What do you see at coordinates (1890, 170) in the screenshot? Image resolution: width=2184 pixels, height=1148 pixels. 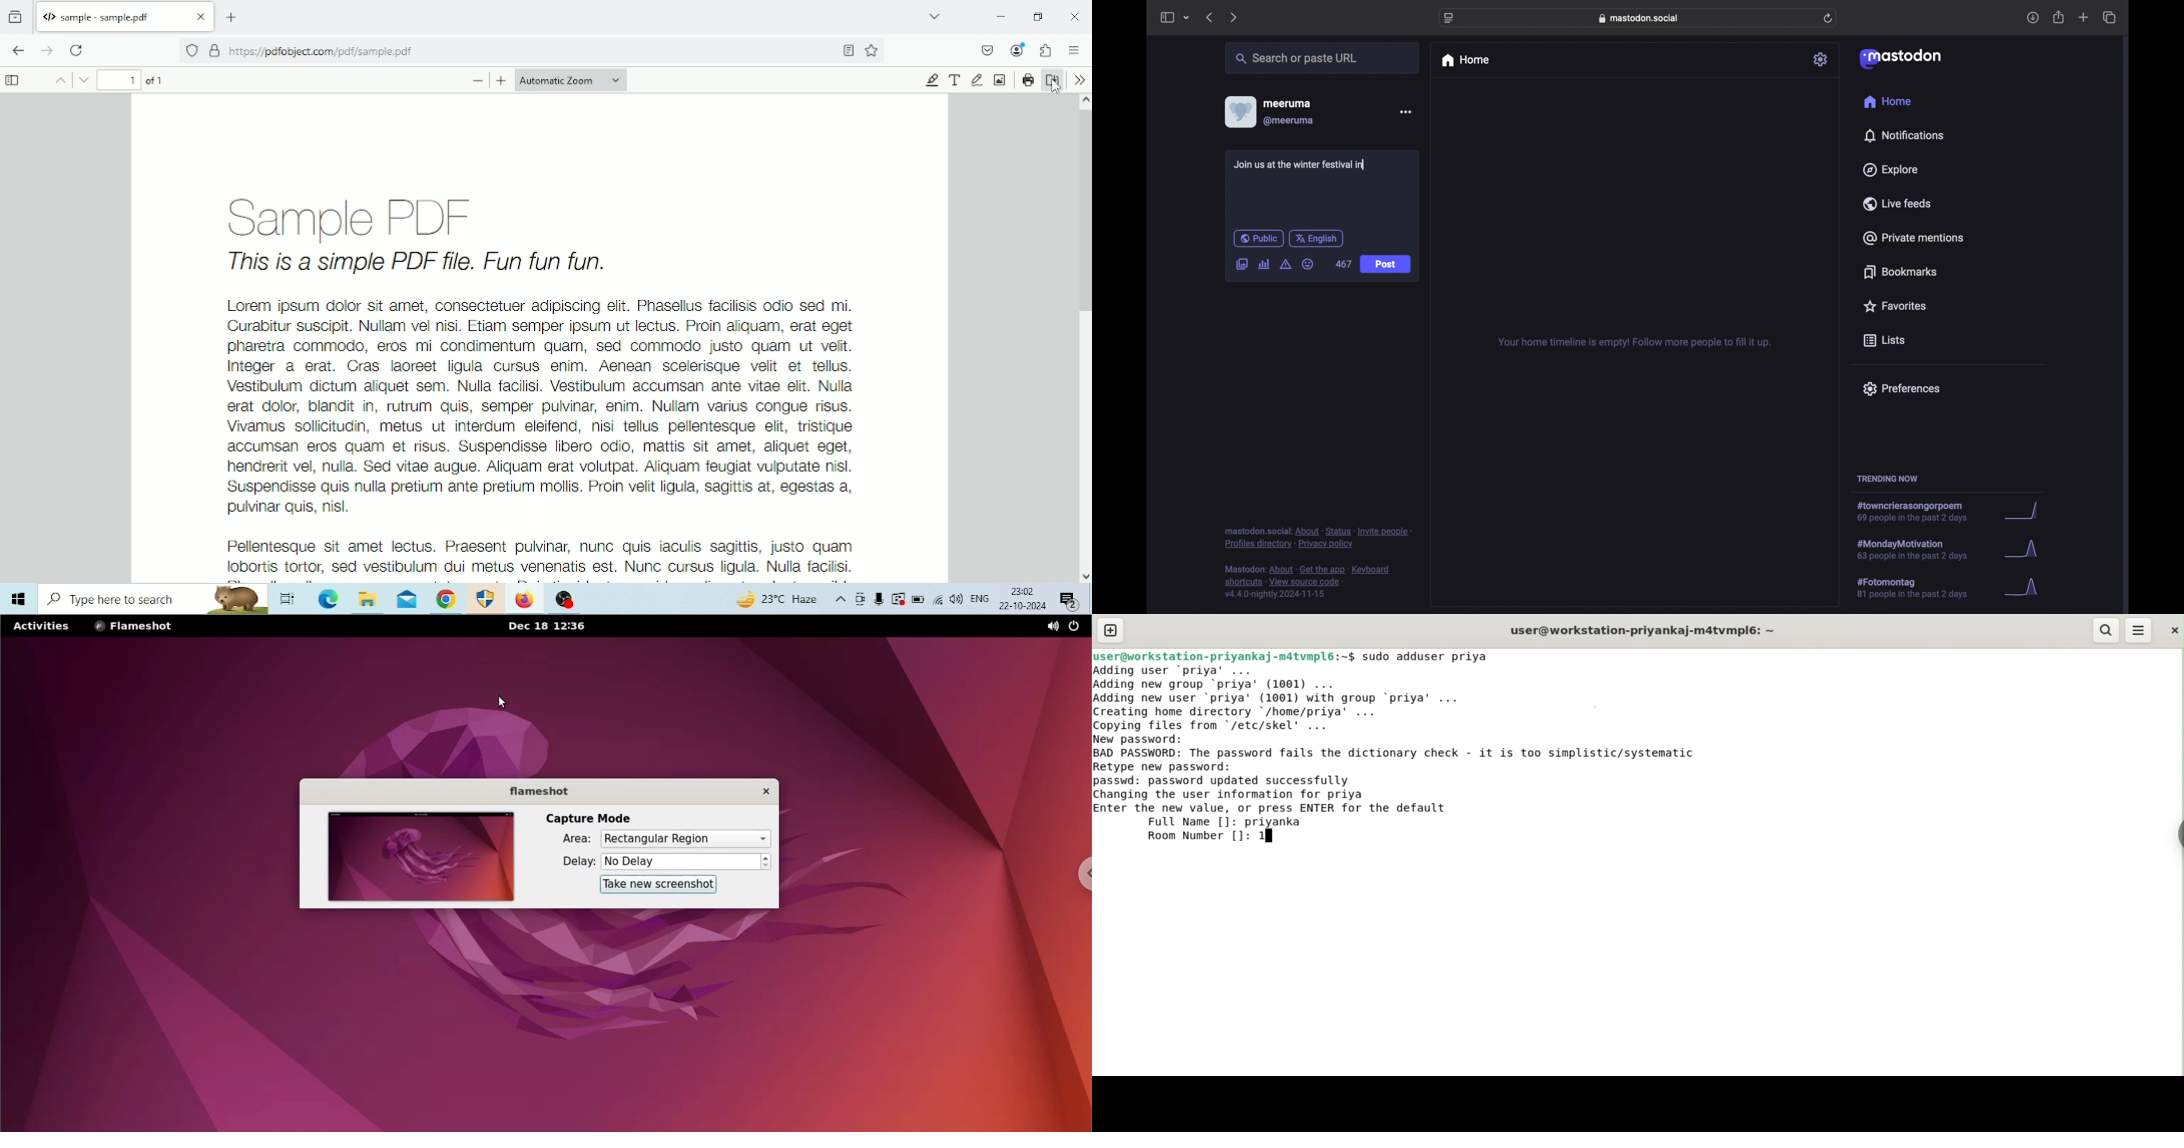 I see `explore` at bounding box center [1890, 170].